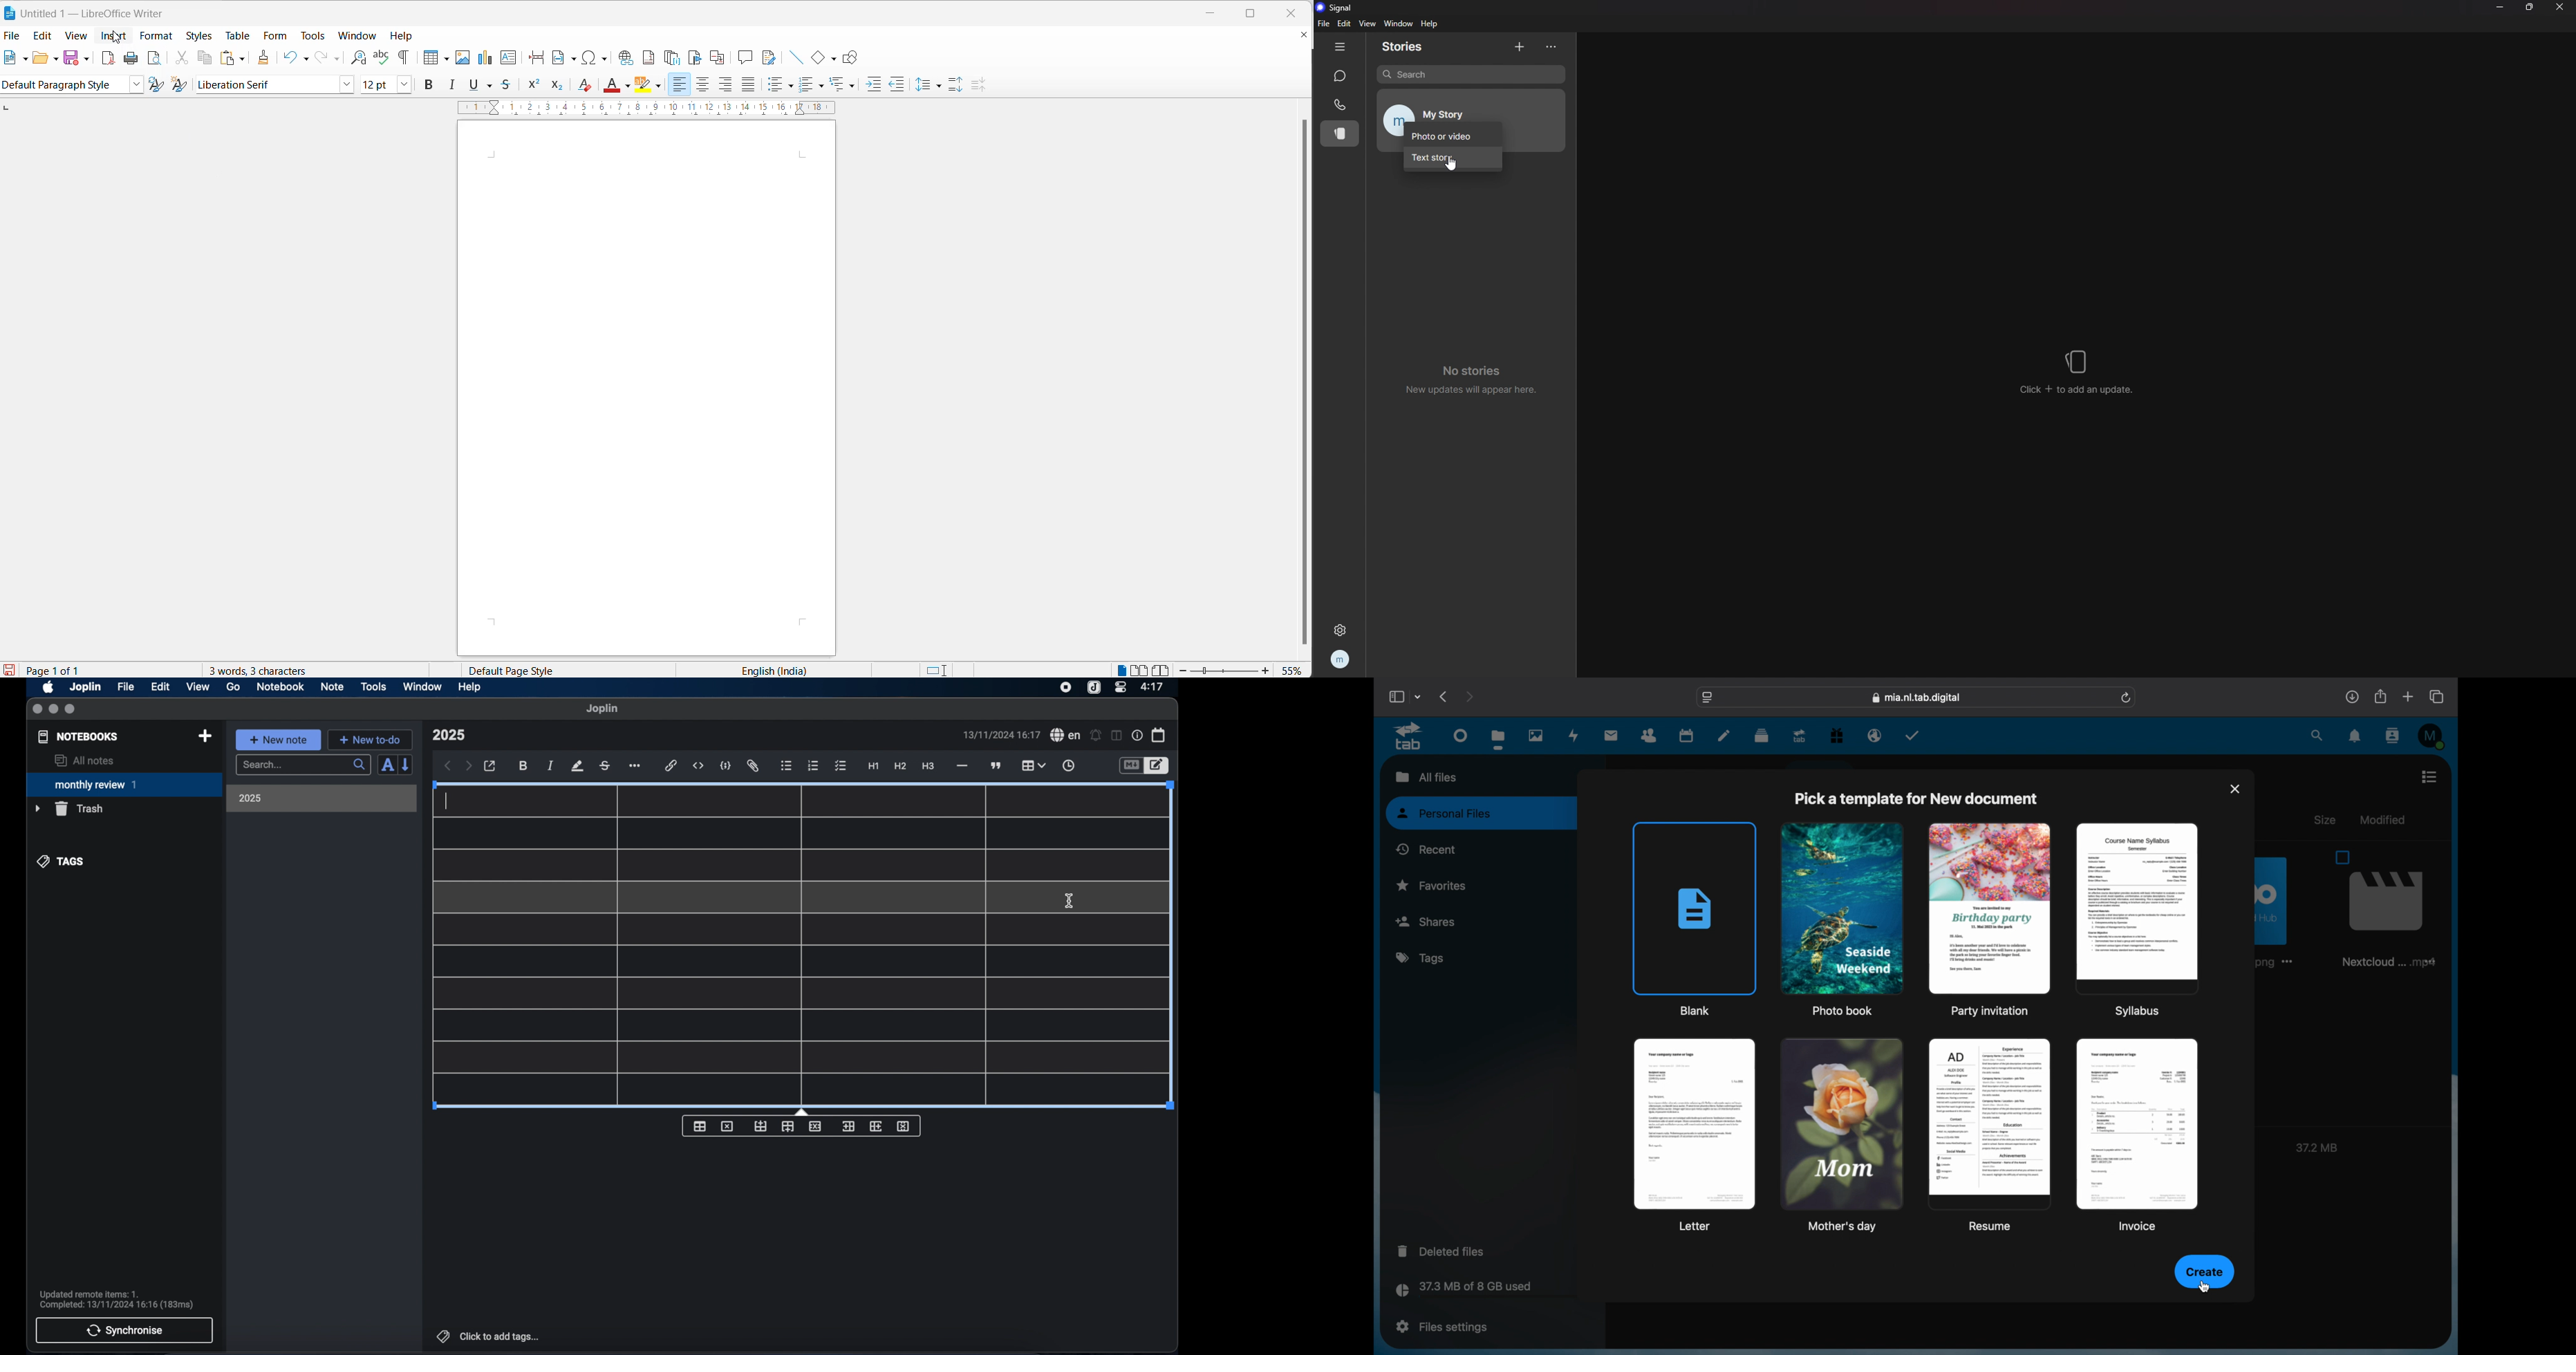  Describe the element at coordinates (876, 1126) in the screenshot. I see `insert column after` at that location.